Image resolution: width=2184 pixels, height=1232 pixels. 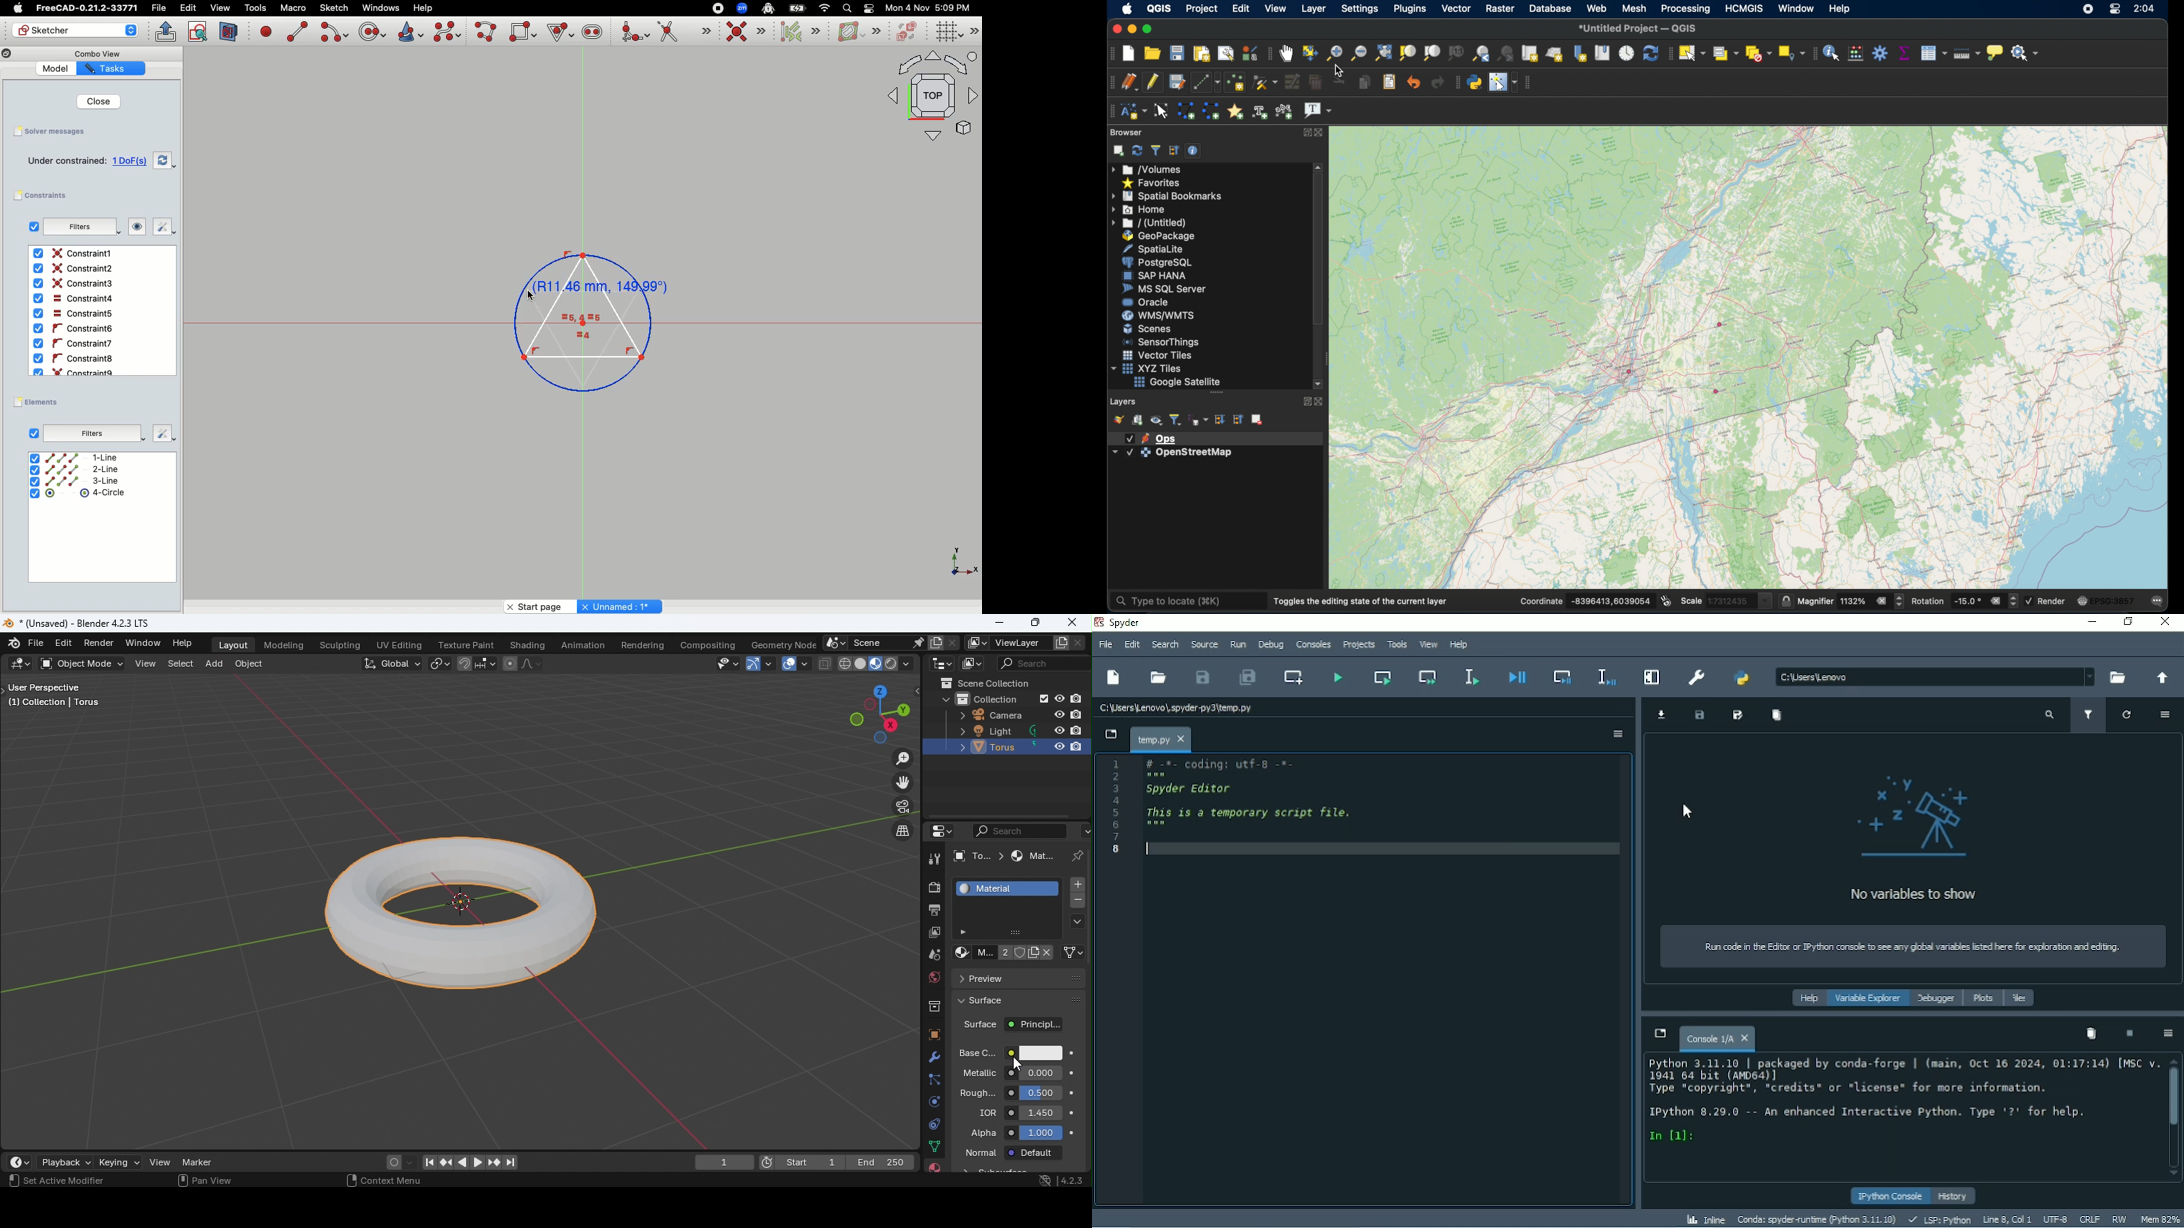 I want to click on open layer styling panel, so click(x=1118, y=419).